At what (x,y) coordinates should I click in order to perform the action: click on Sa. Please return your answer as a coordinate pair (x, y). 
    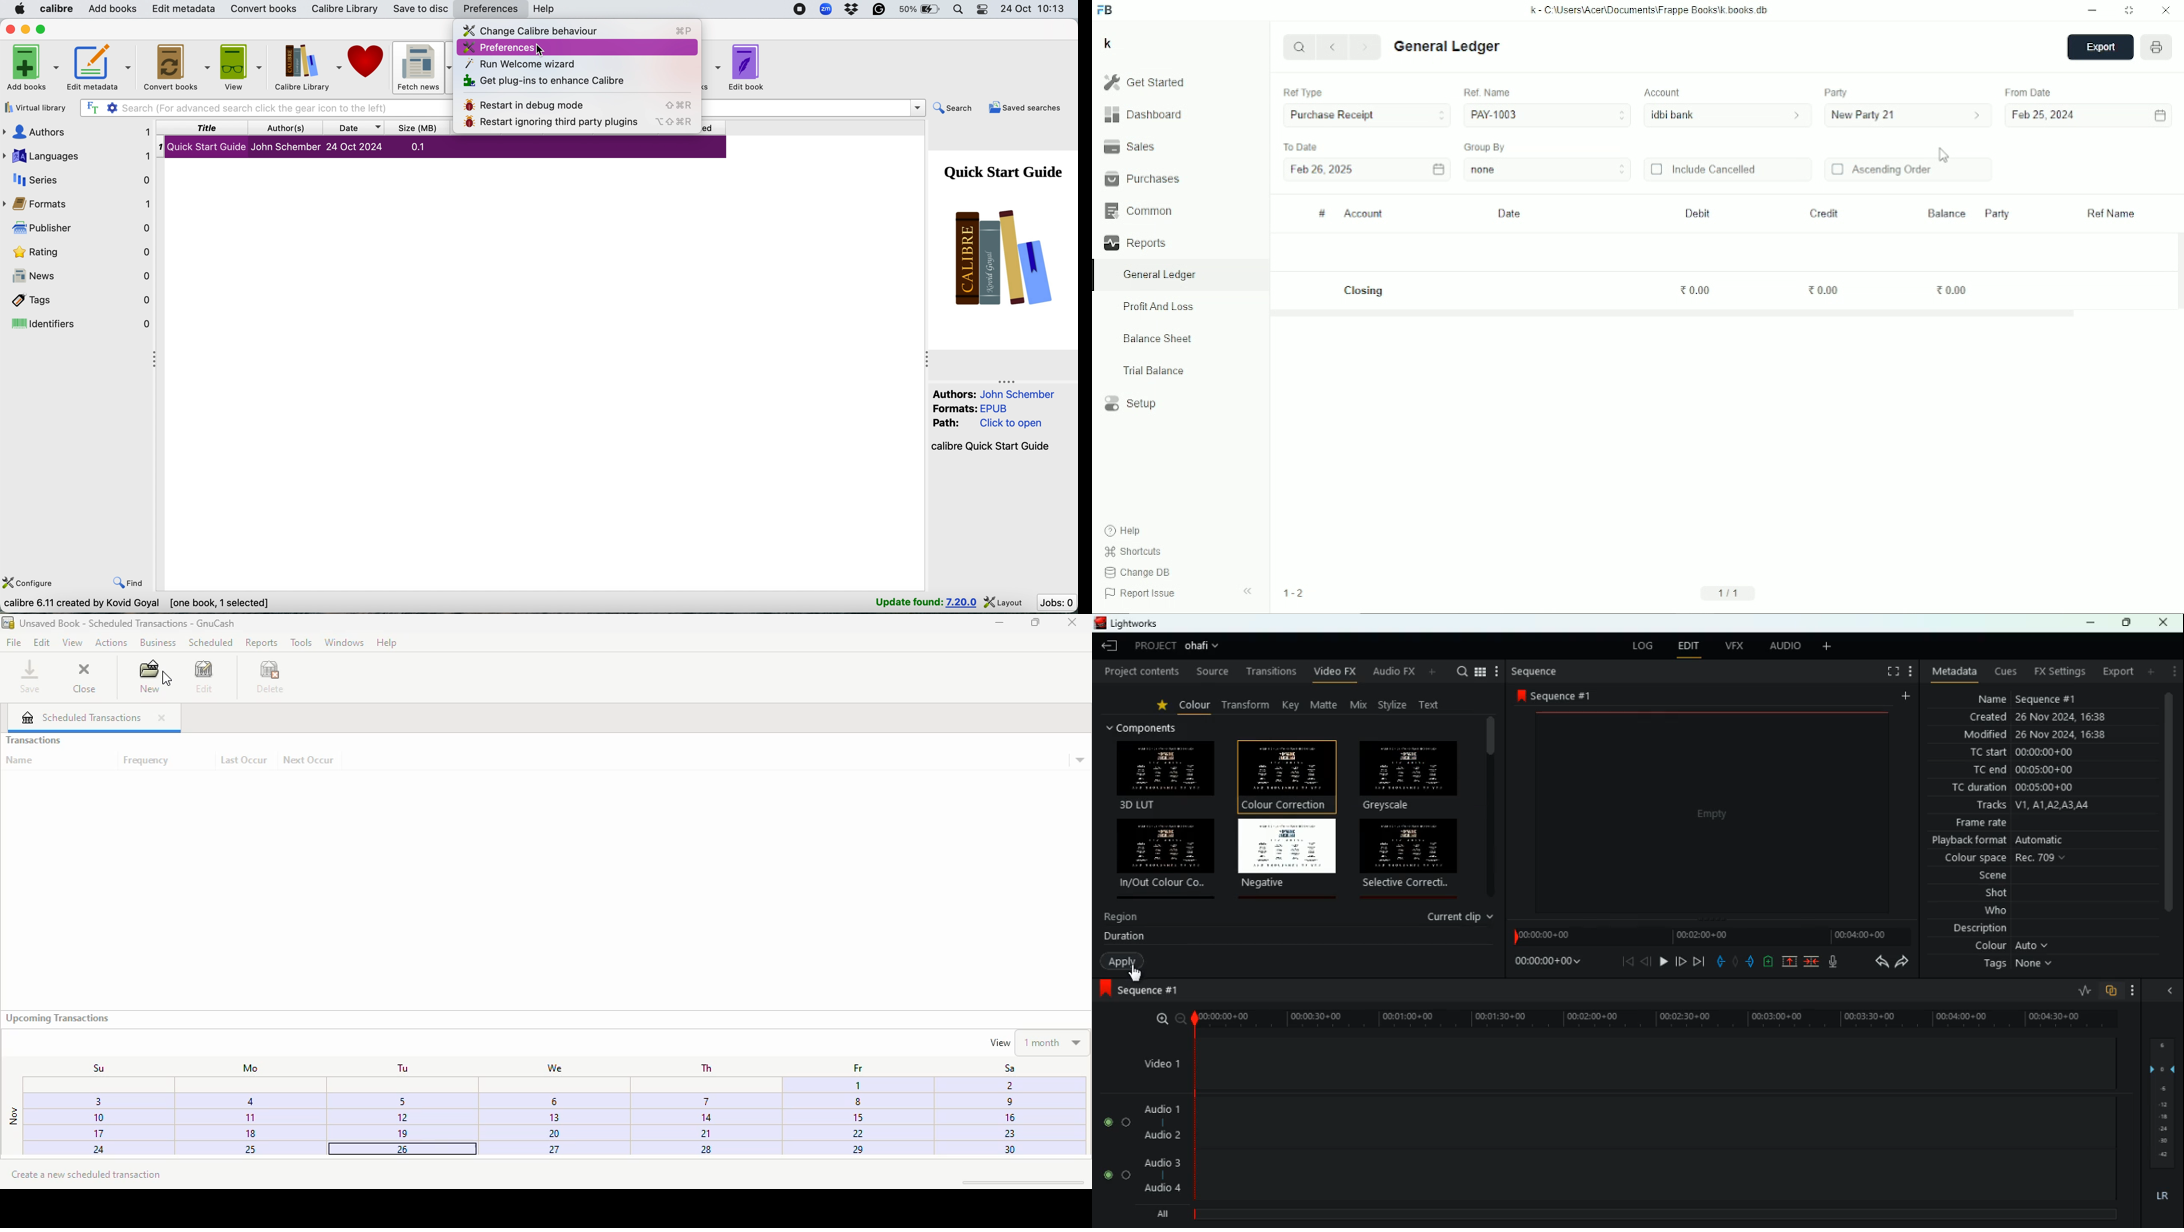
    Looking at the image, I should click on (1001, 1069).